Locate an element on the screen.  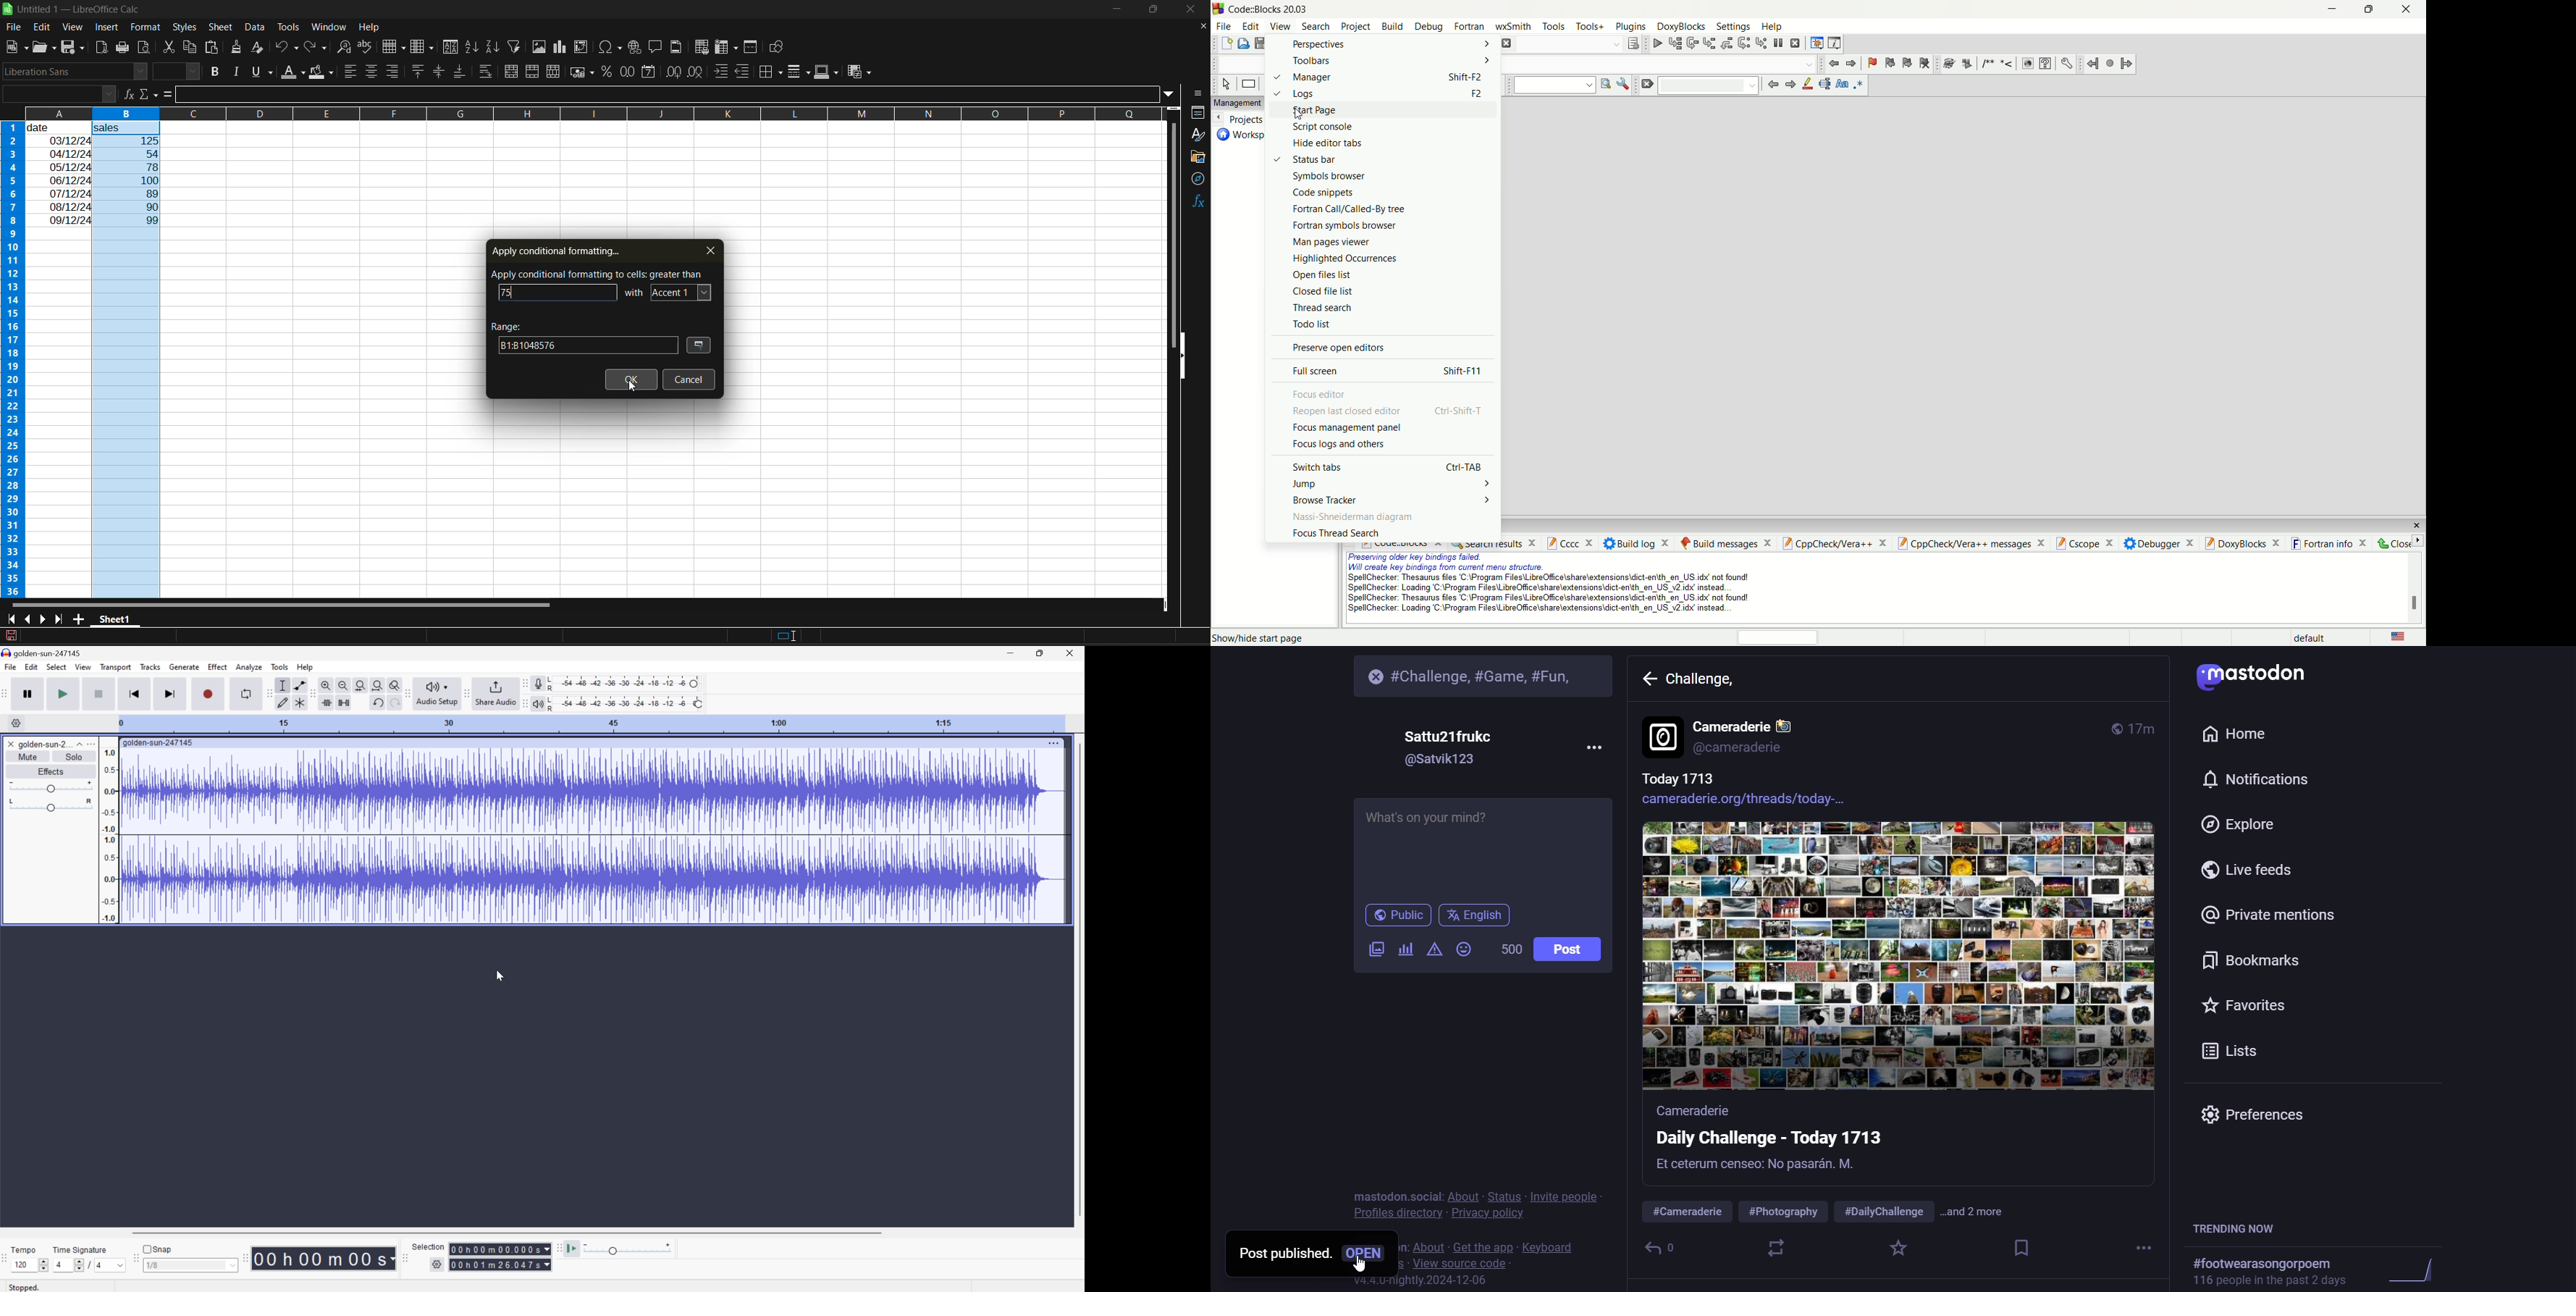
favorites is located at coordinates (2244, 1004).